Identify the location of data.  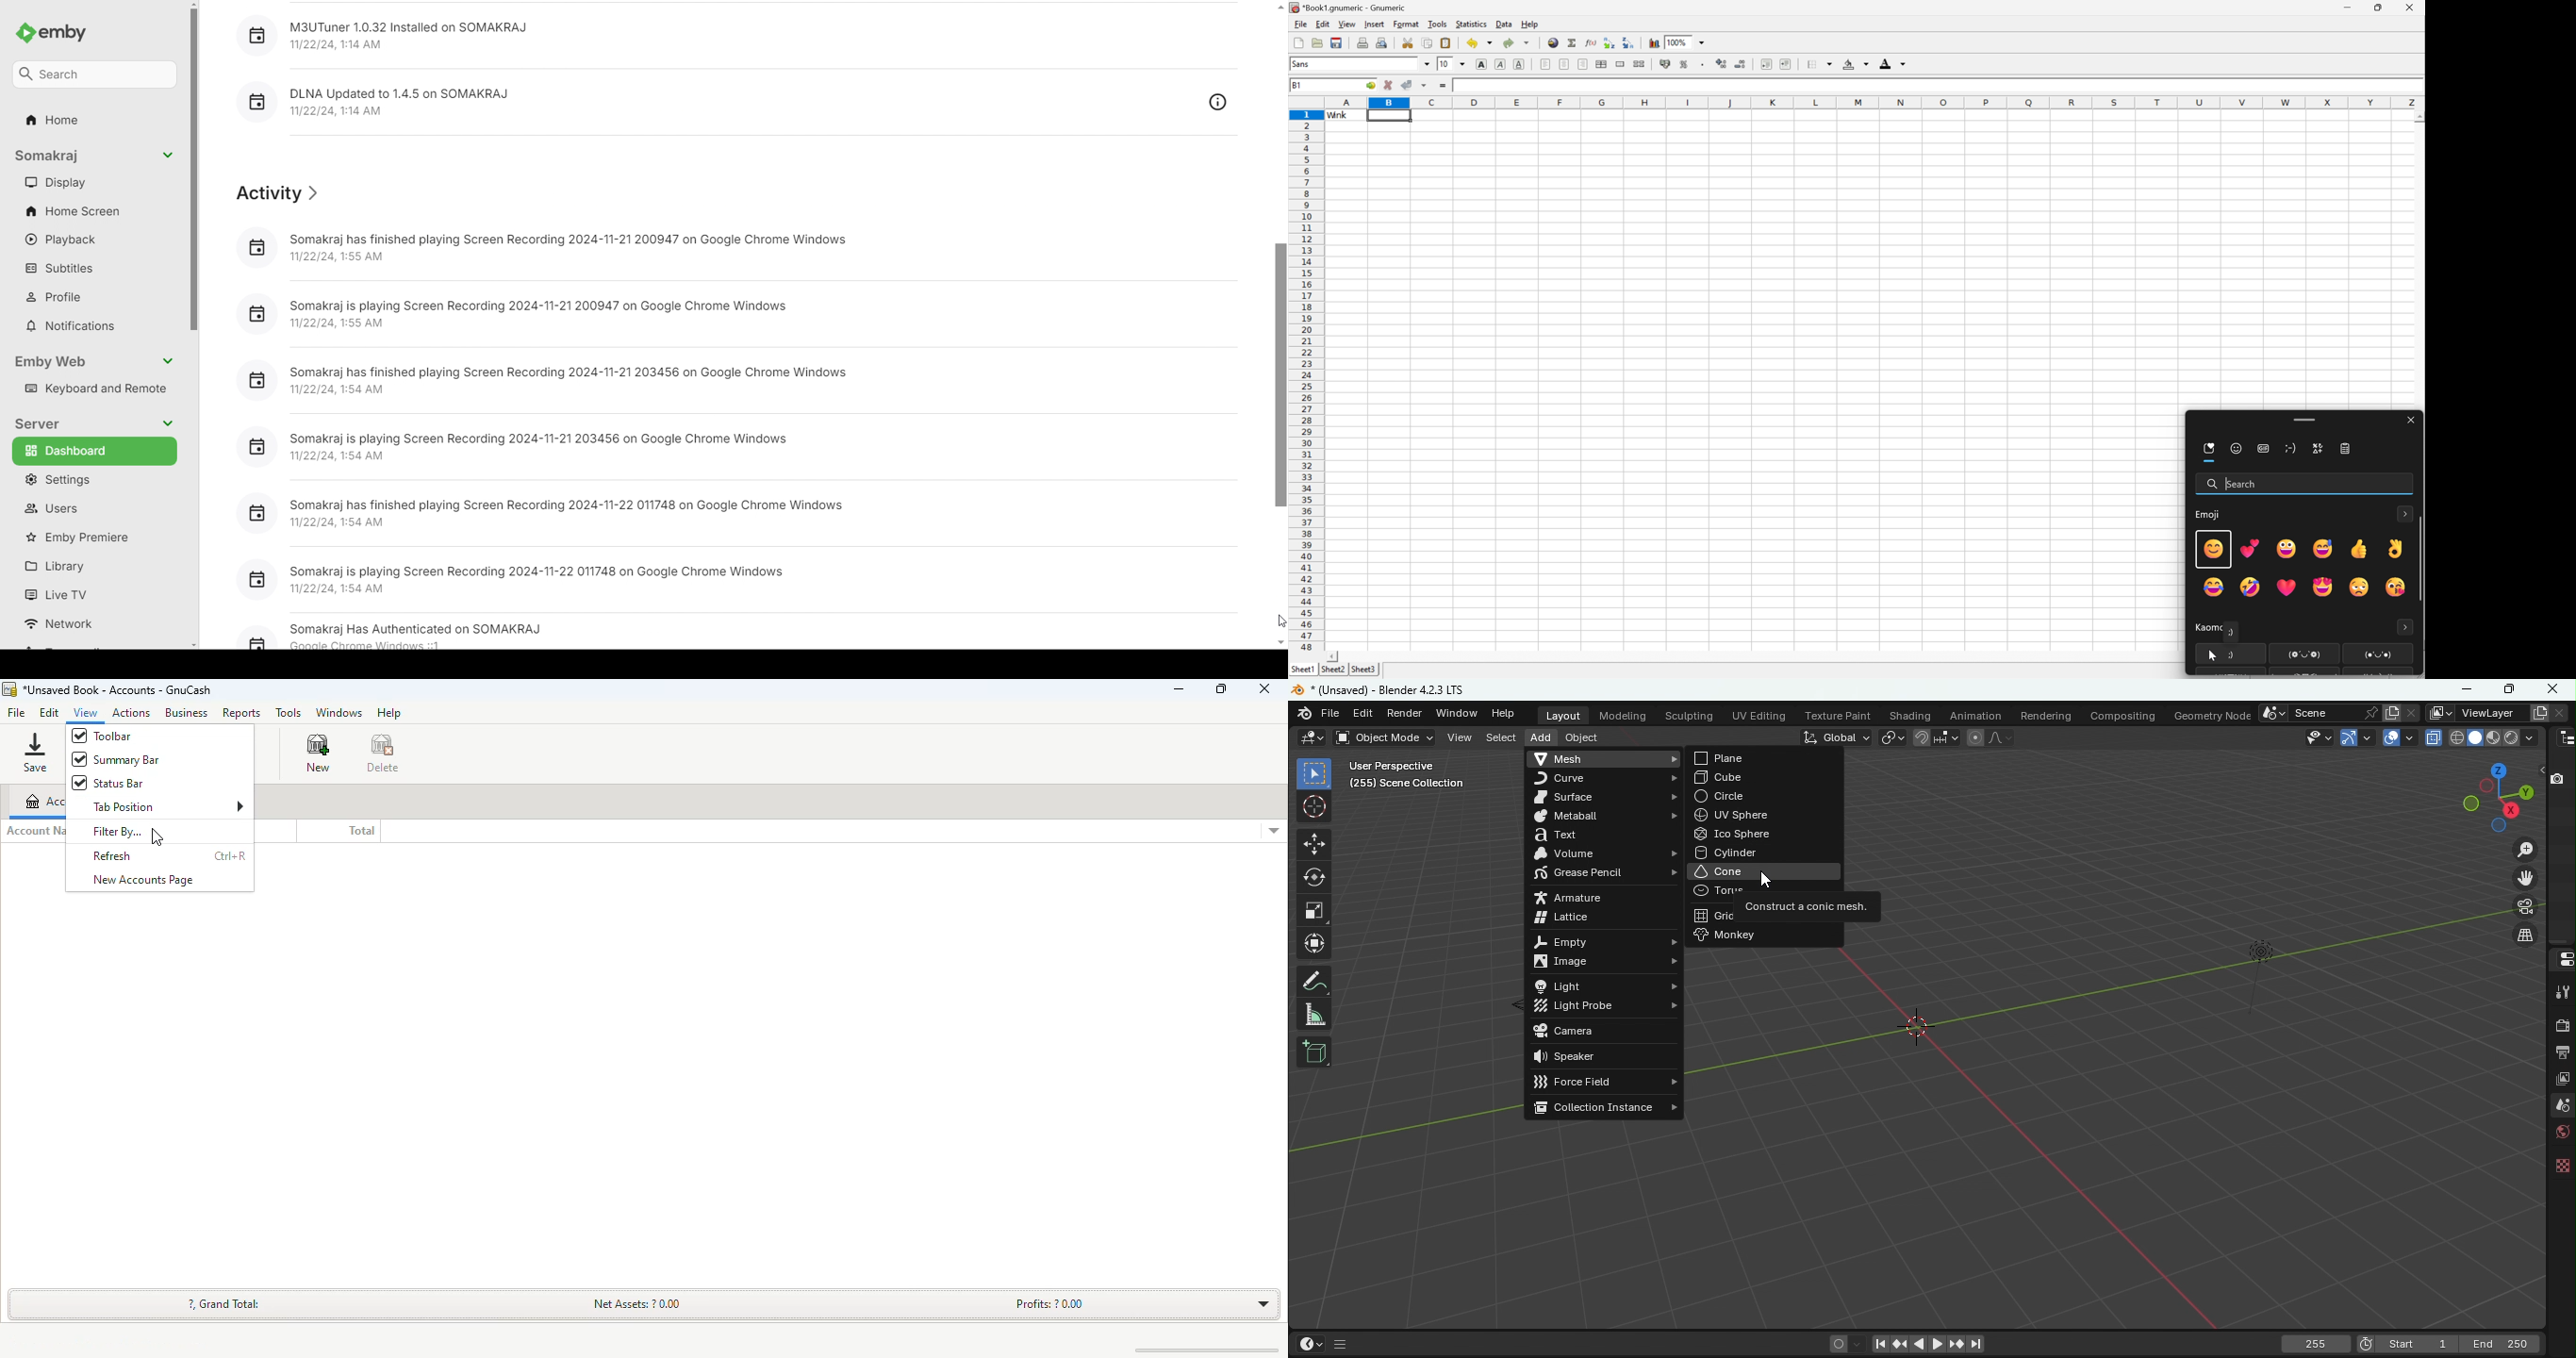
(1503, 24).